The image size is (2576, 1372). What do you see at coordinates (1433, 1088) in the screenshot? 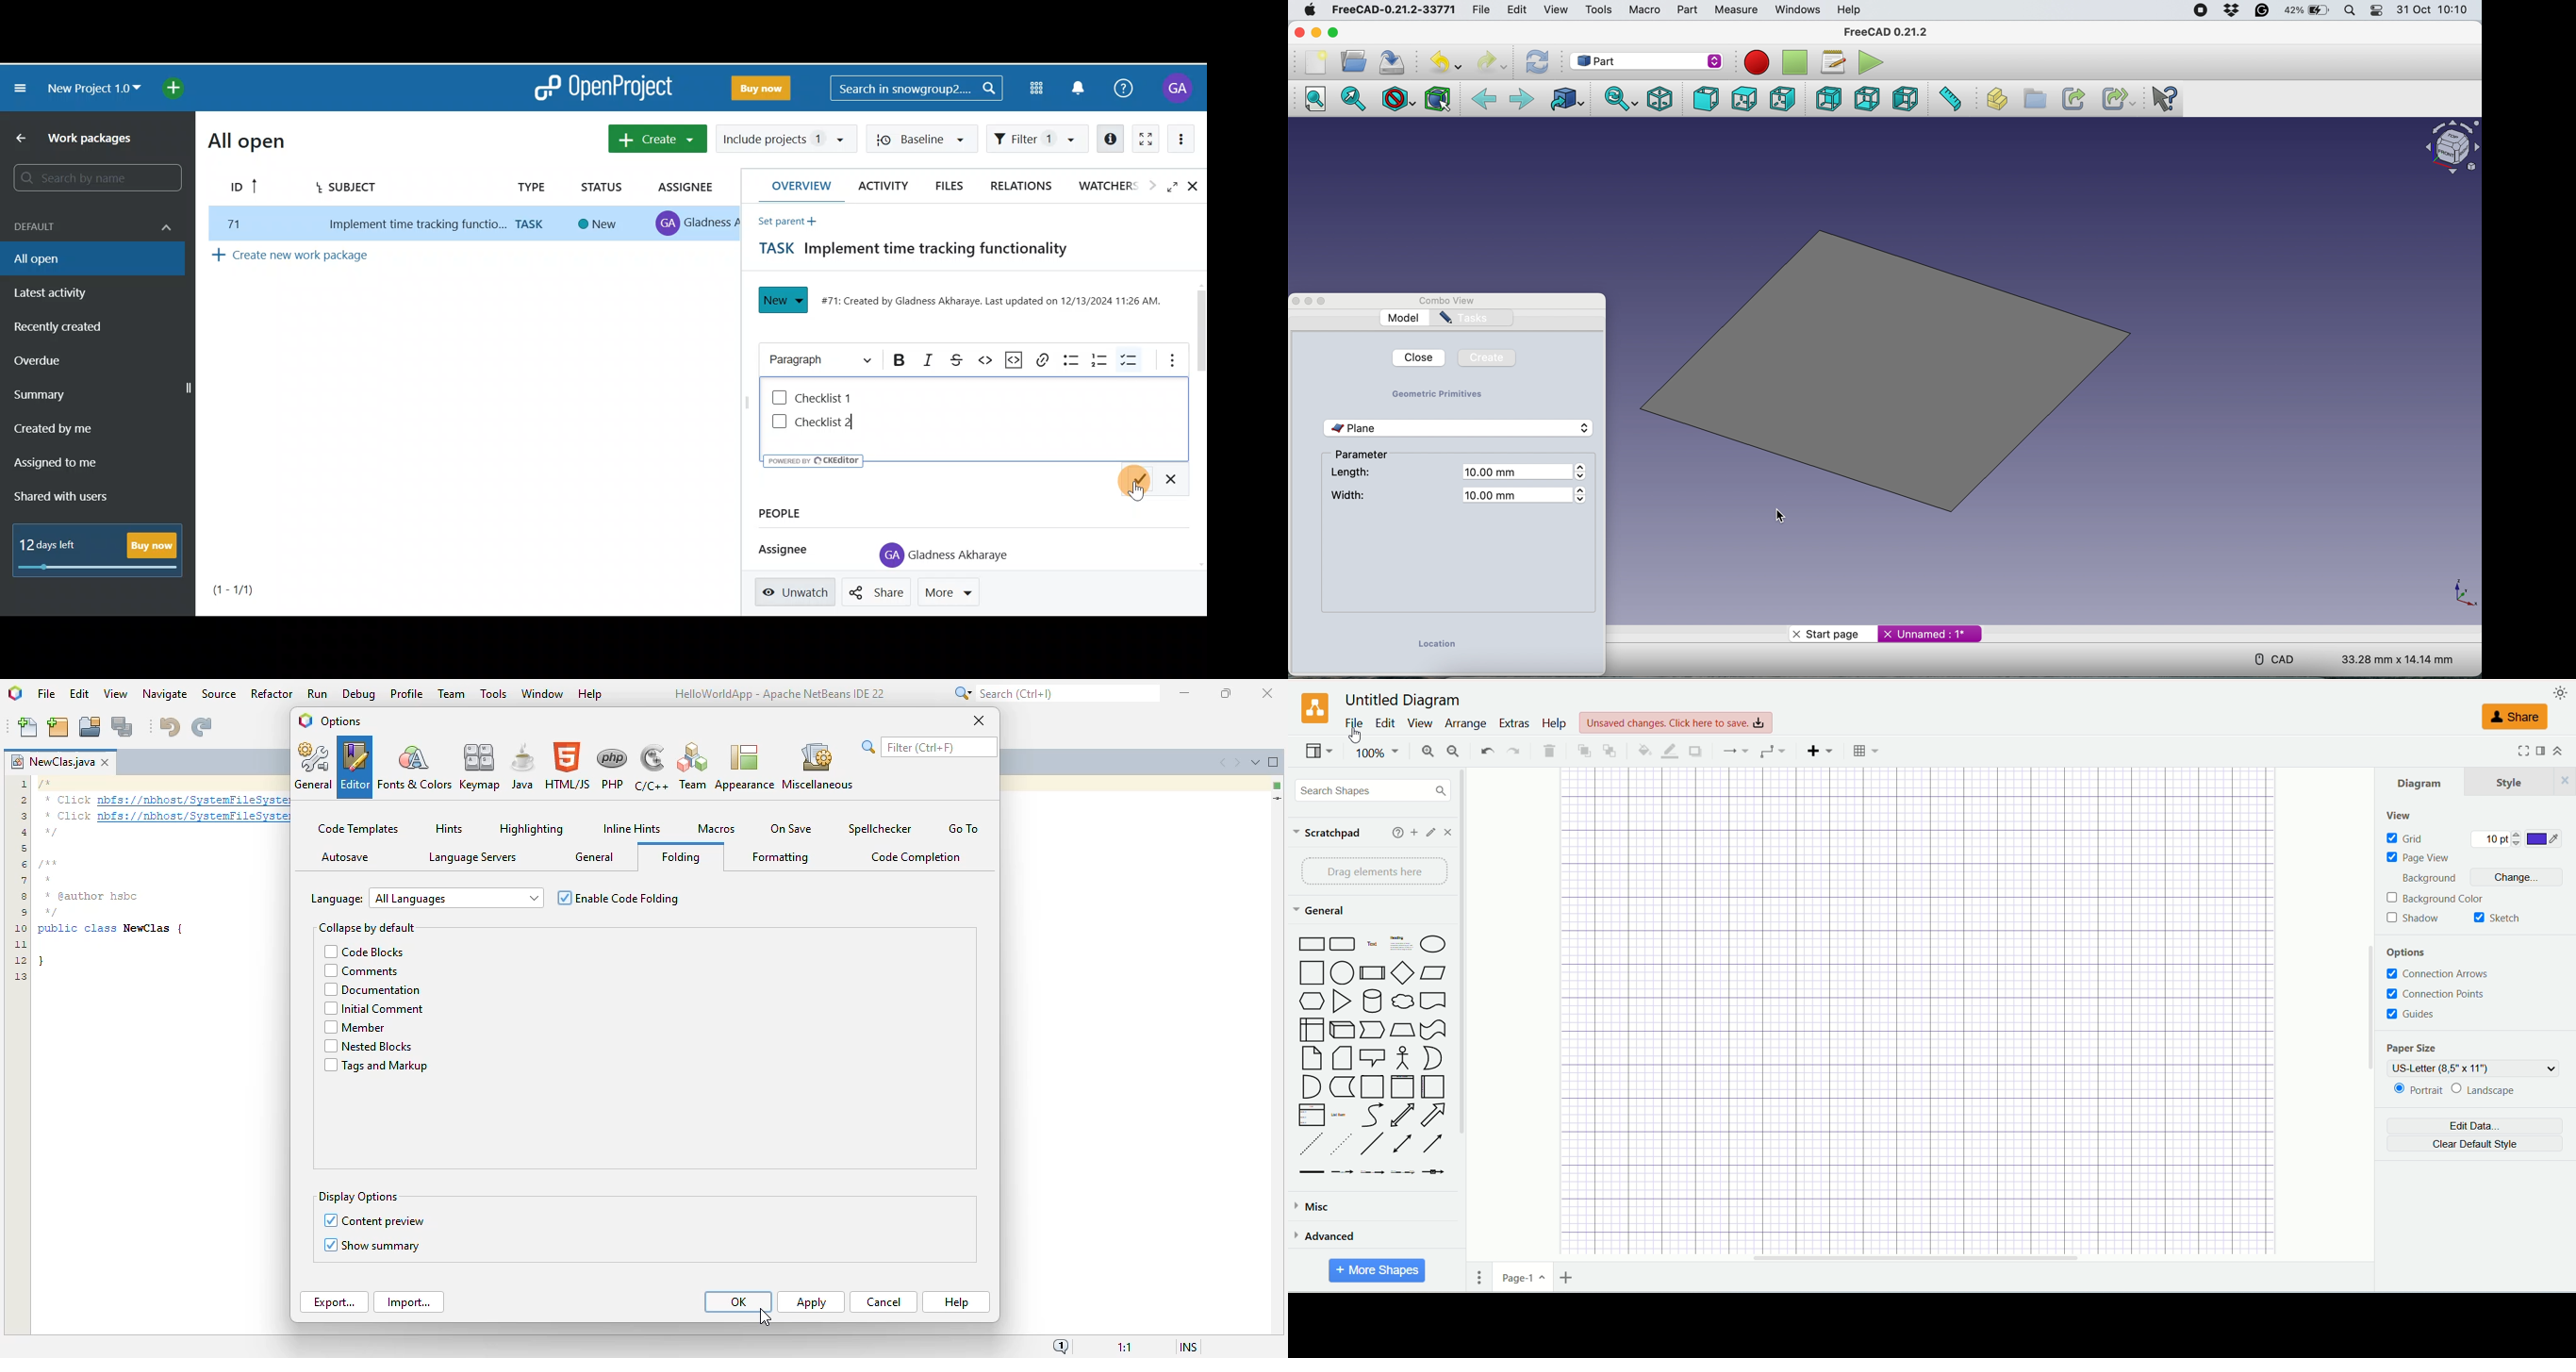
I see `Horizontal Container` at bounding box center [1433, 1088].